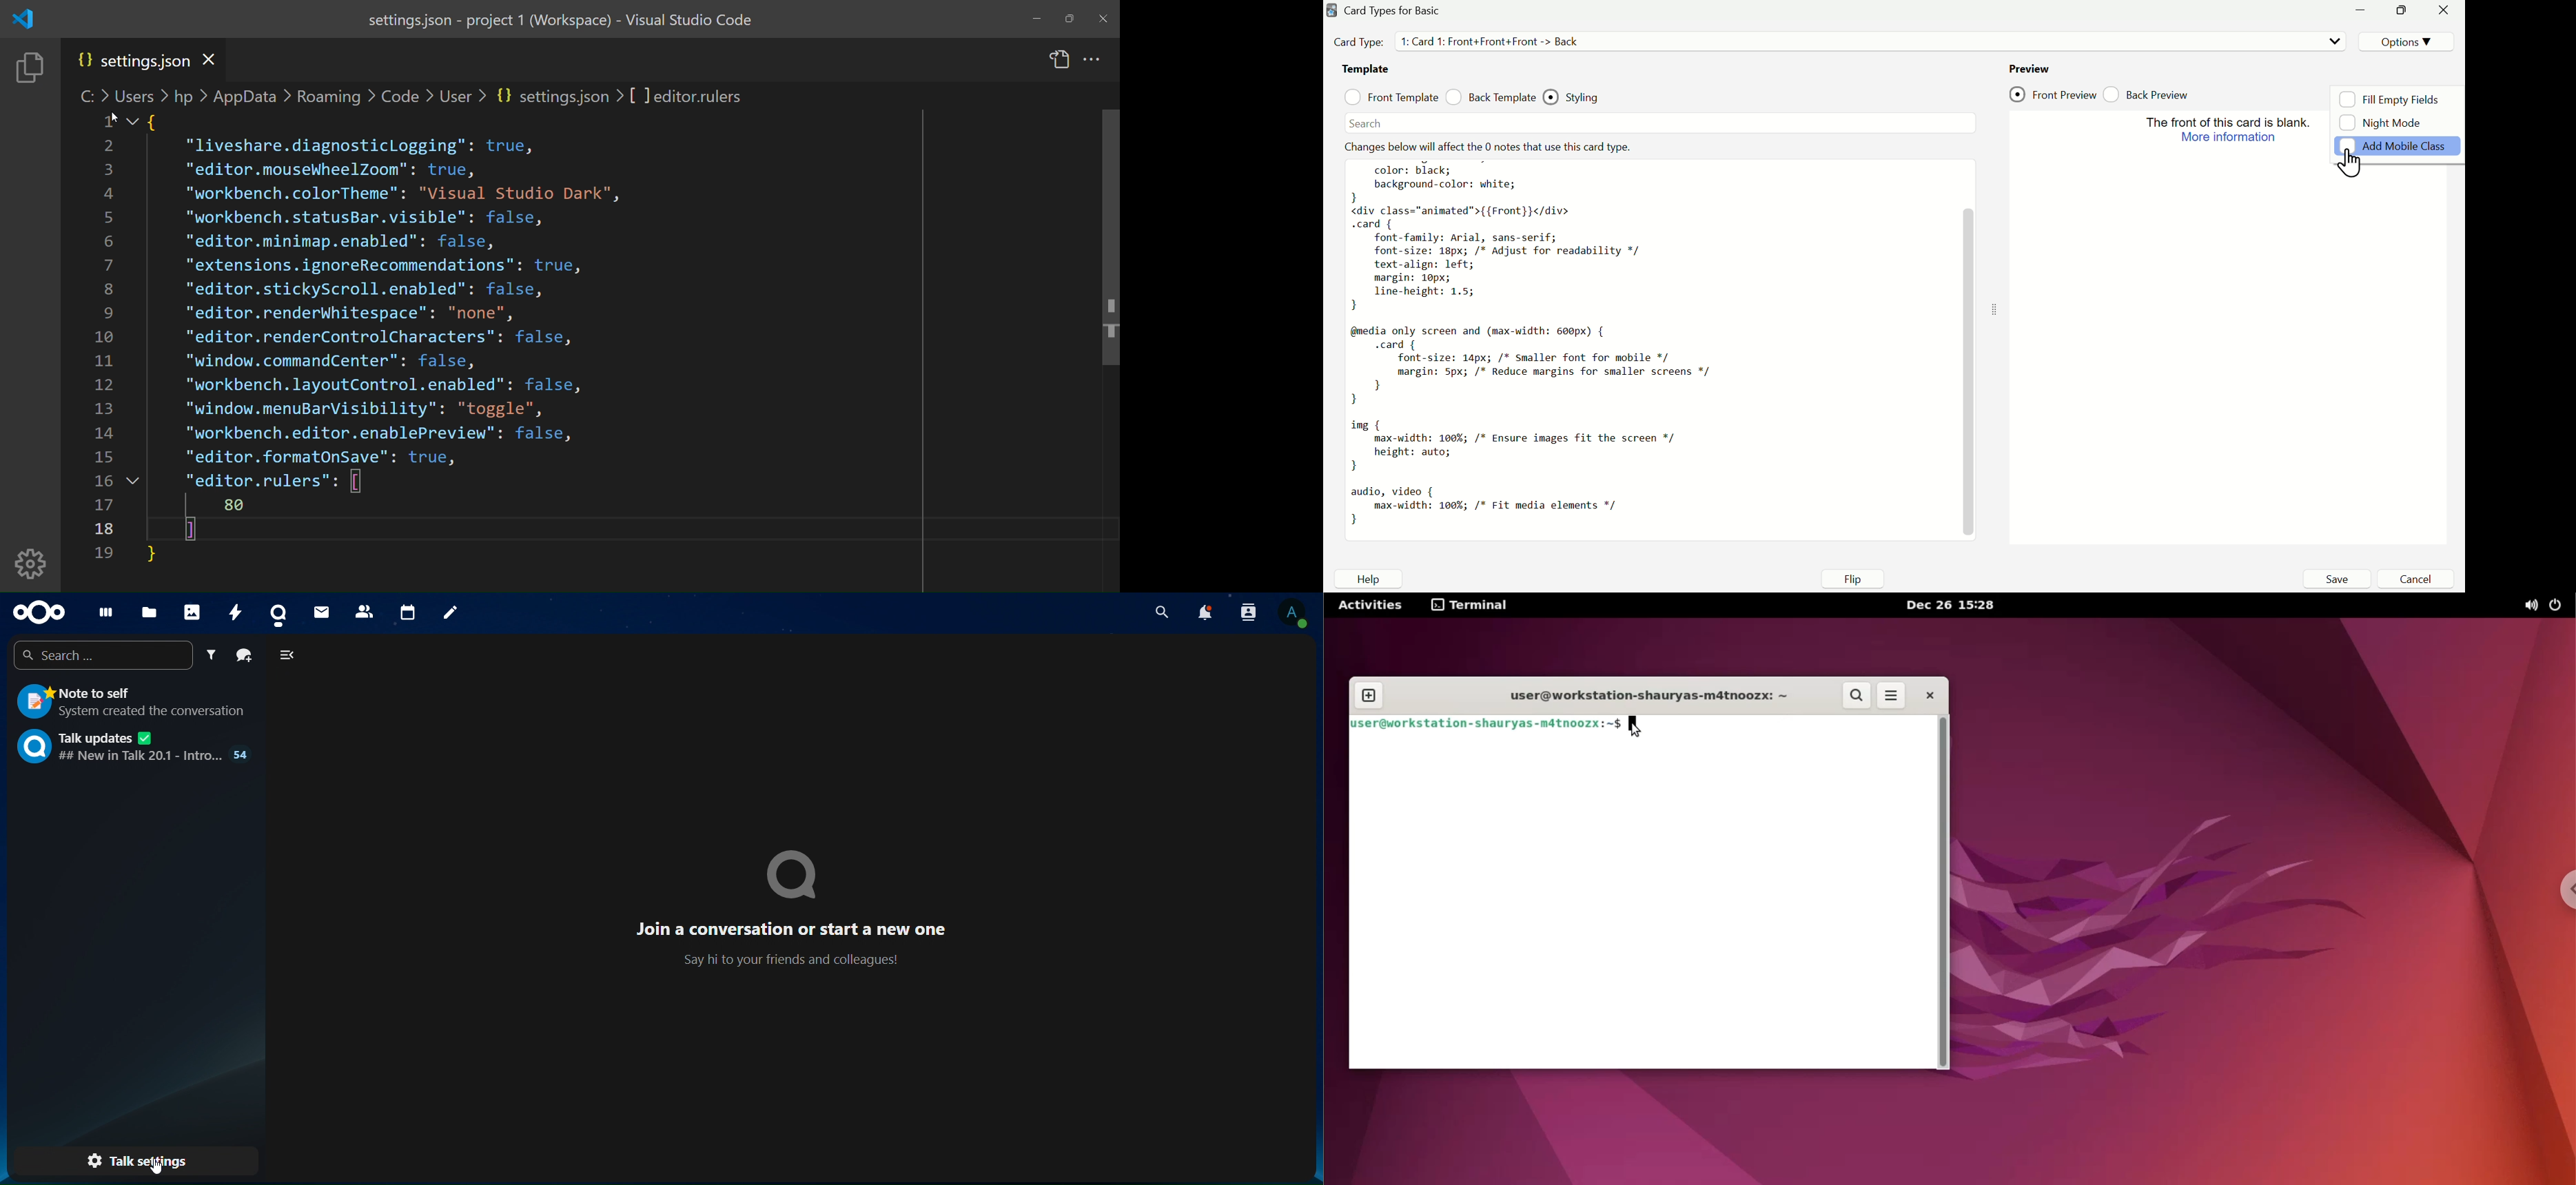 This screenshot has width=2576, height=1204. What do you see at coordinates (2365, 12) in the screenshot?
I see `minimise` at bounding box center [2365, 12].